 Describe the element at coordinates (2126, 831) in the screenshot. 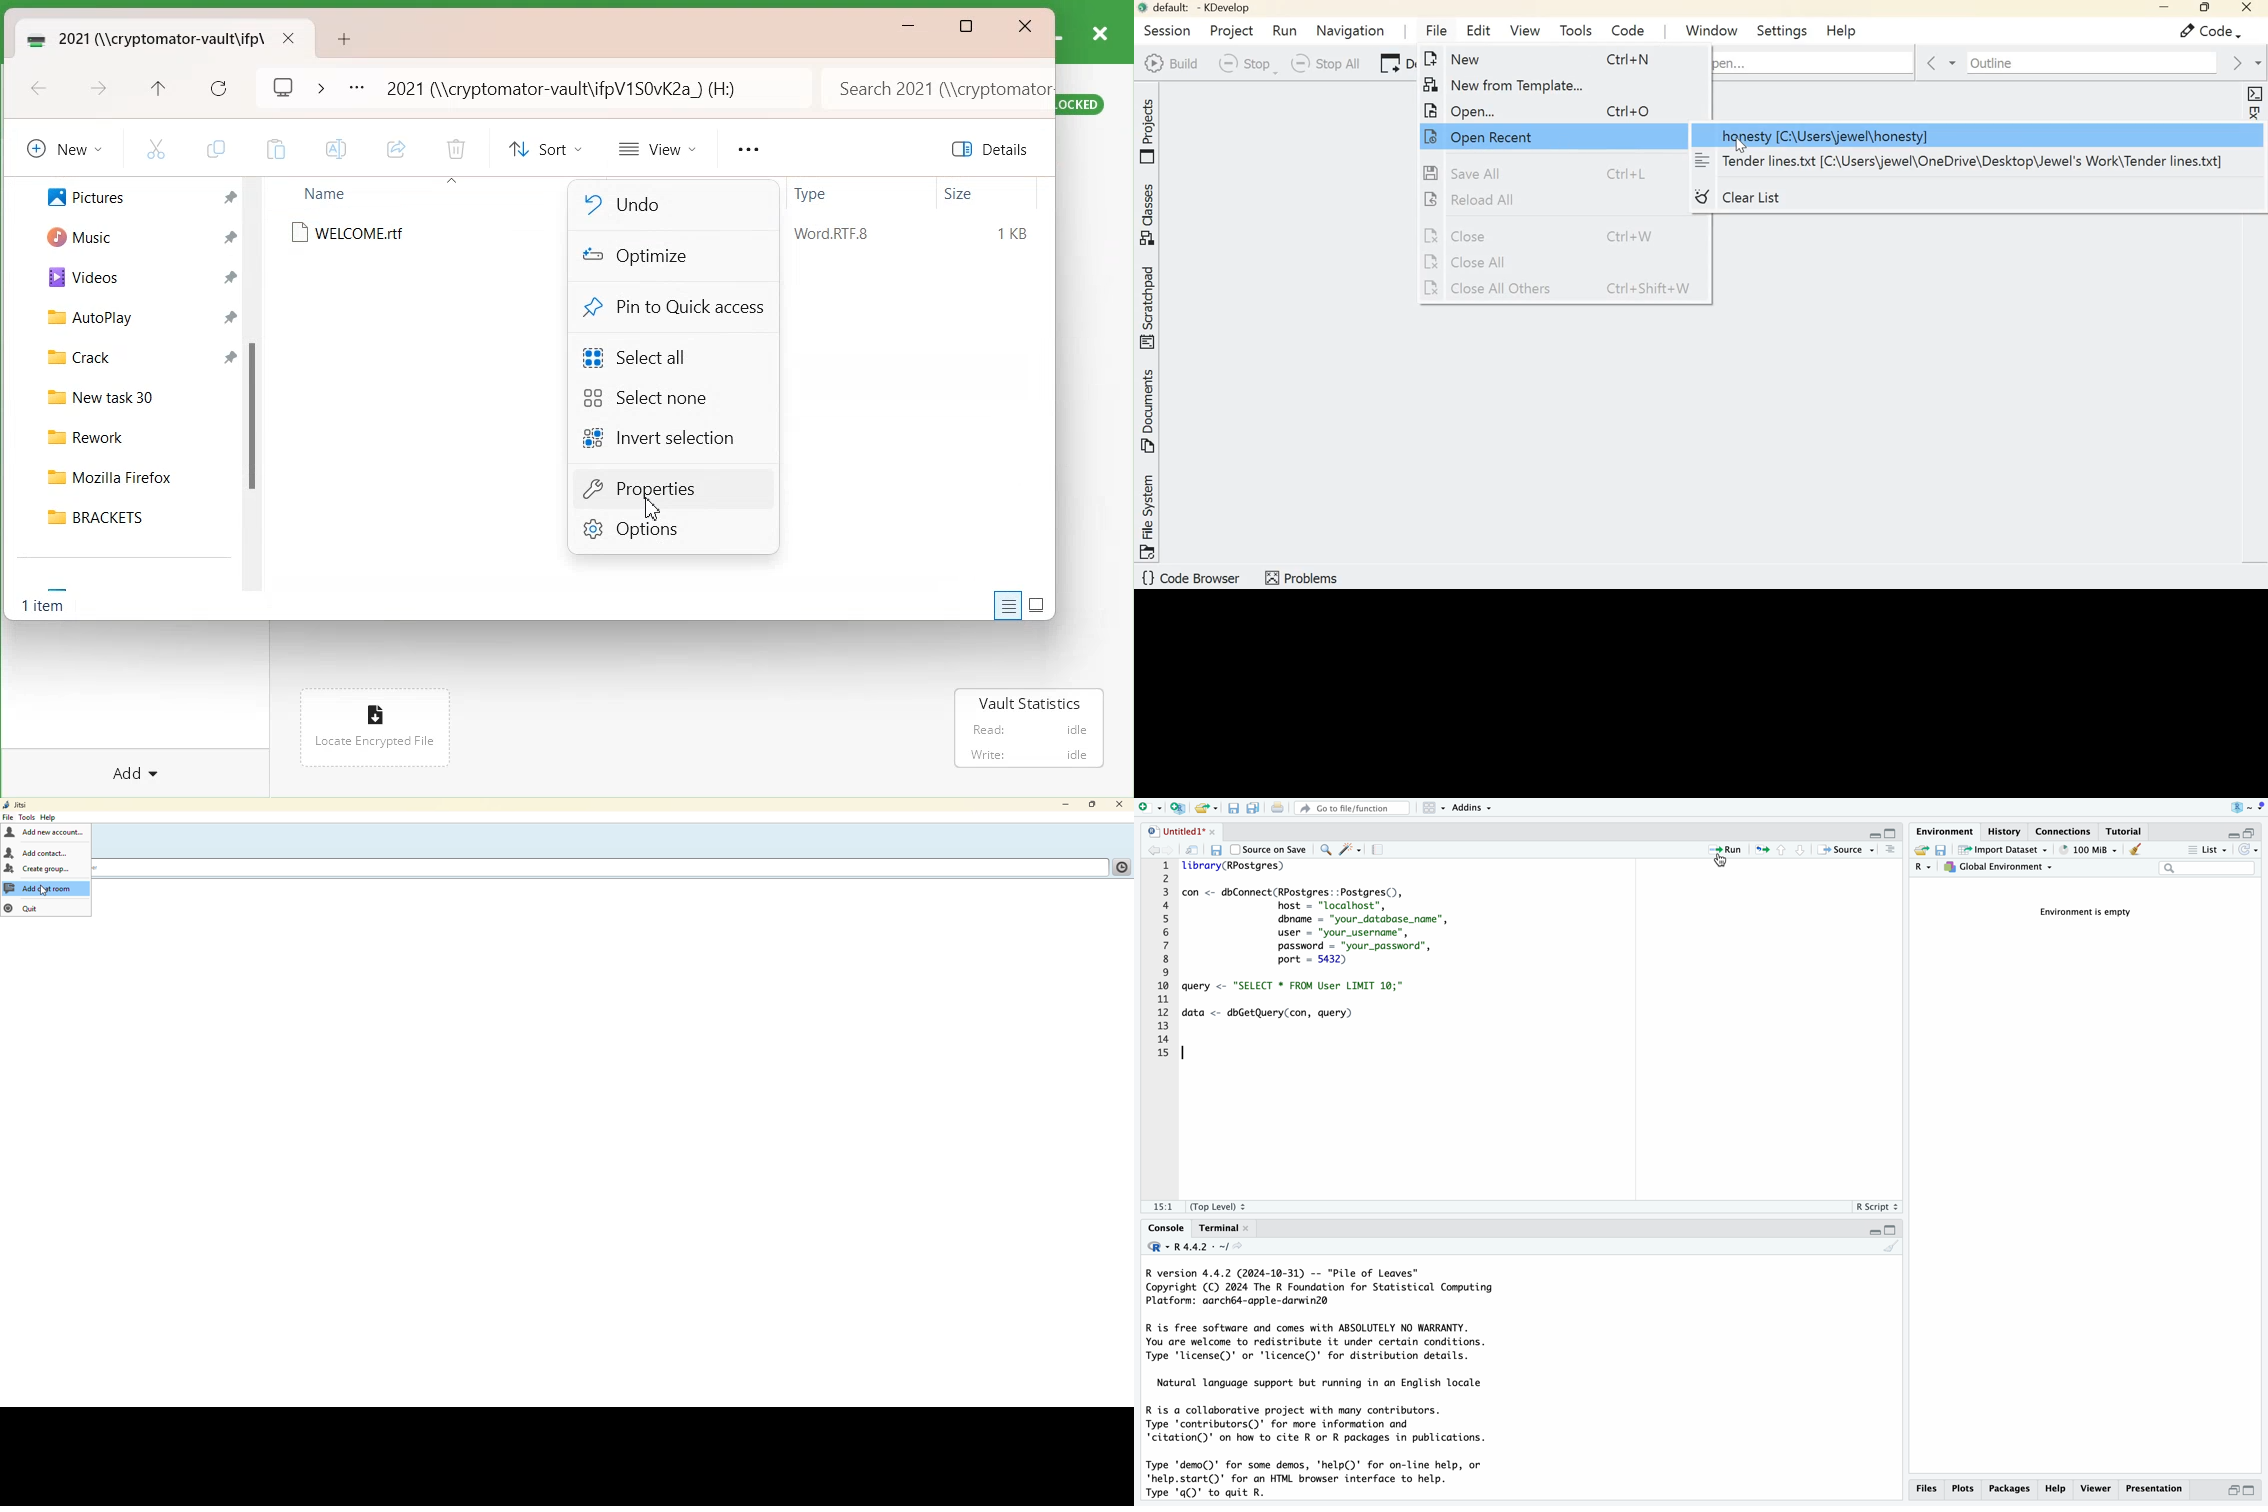

I see `tutorial` at that location.